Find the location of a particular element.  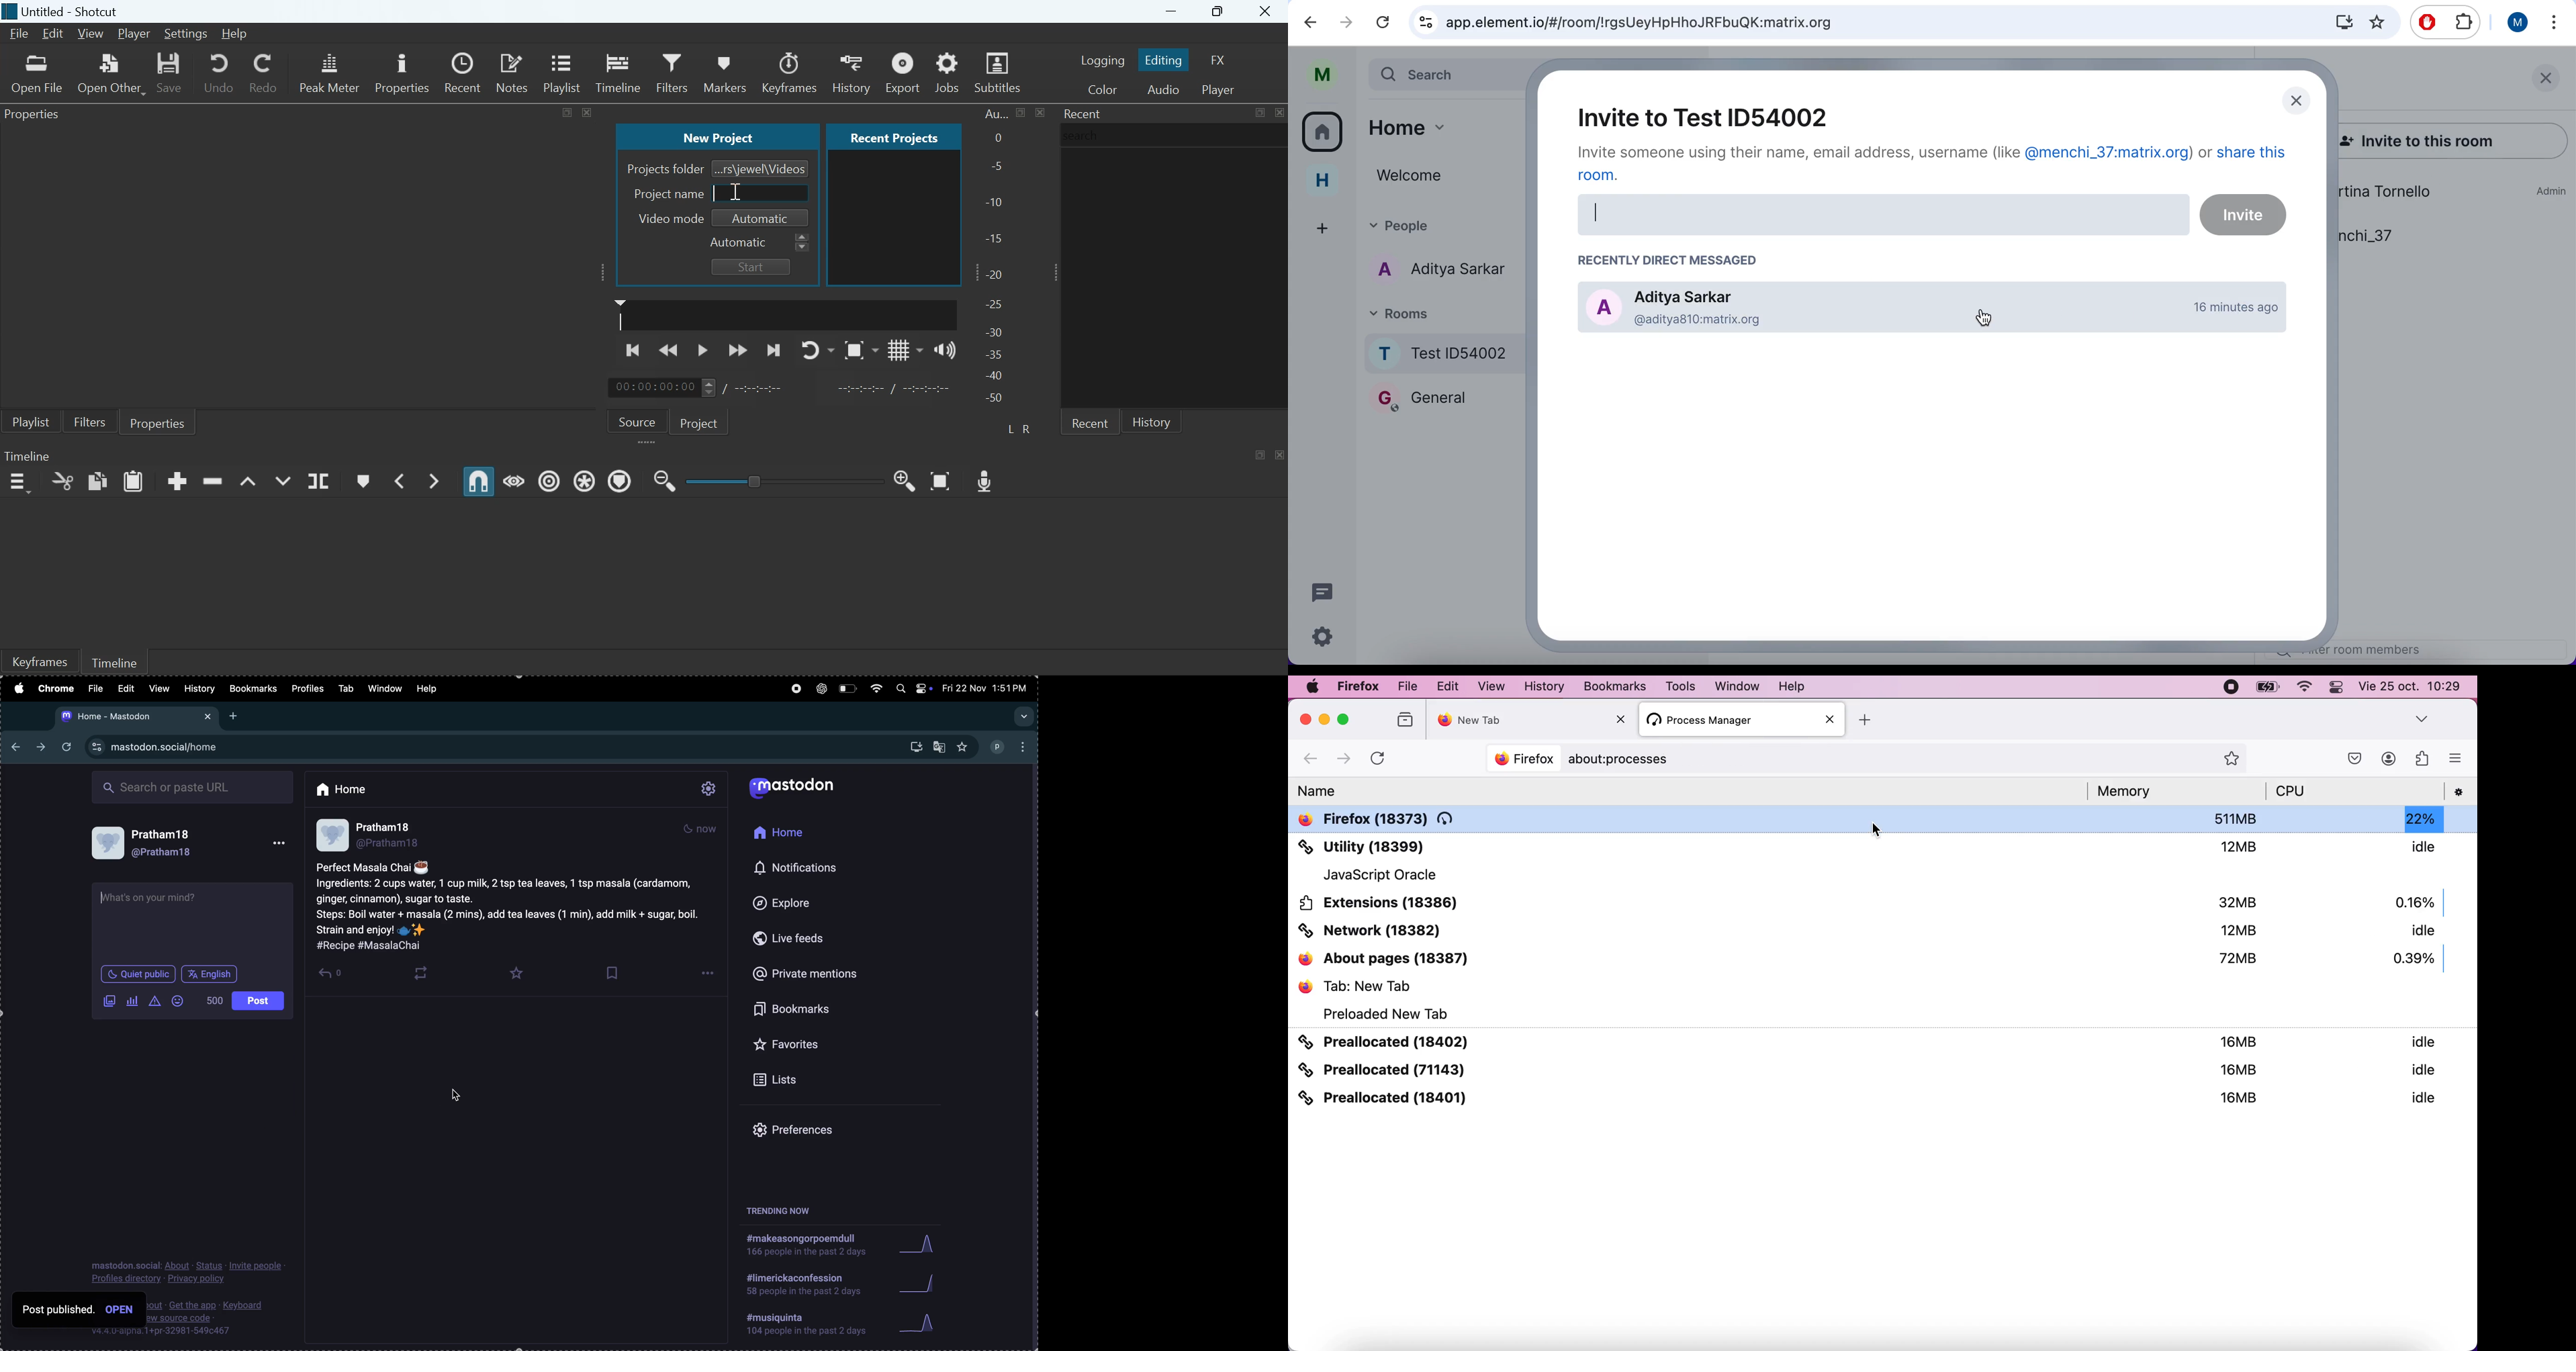

Help is located at coordinates (234, 34).